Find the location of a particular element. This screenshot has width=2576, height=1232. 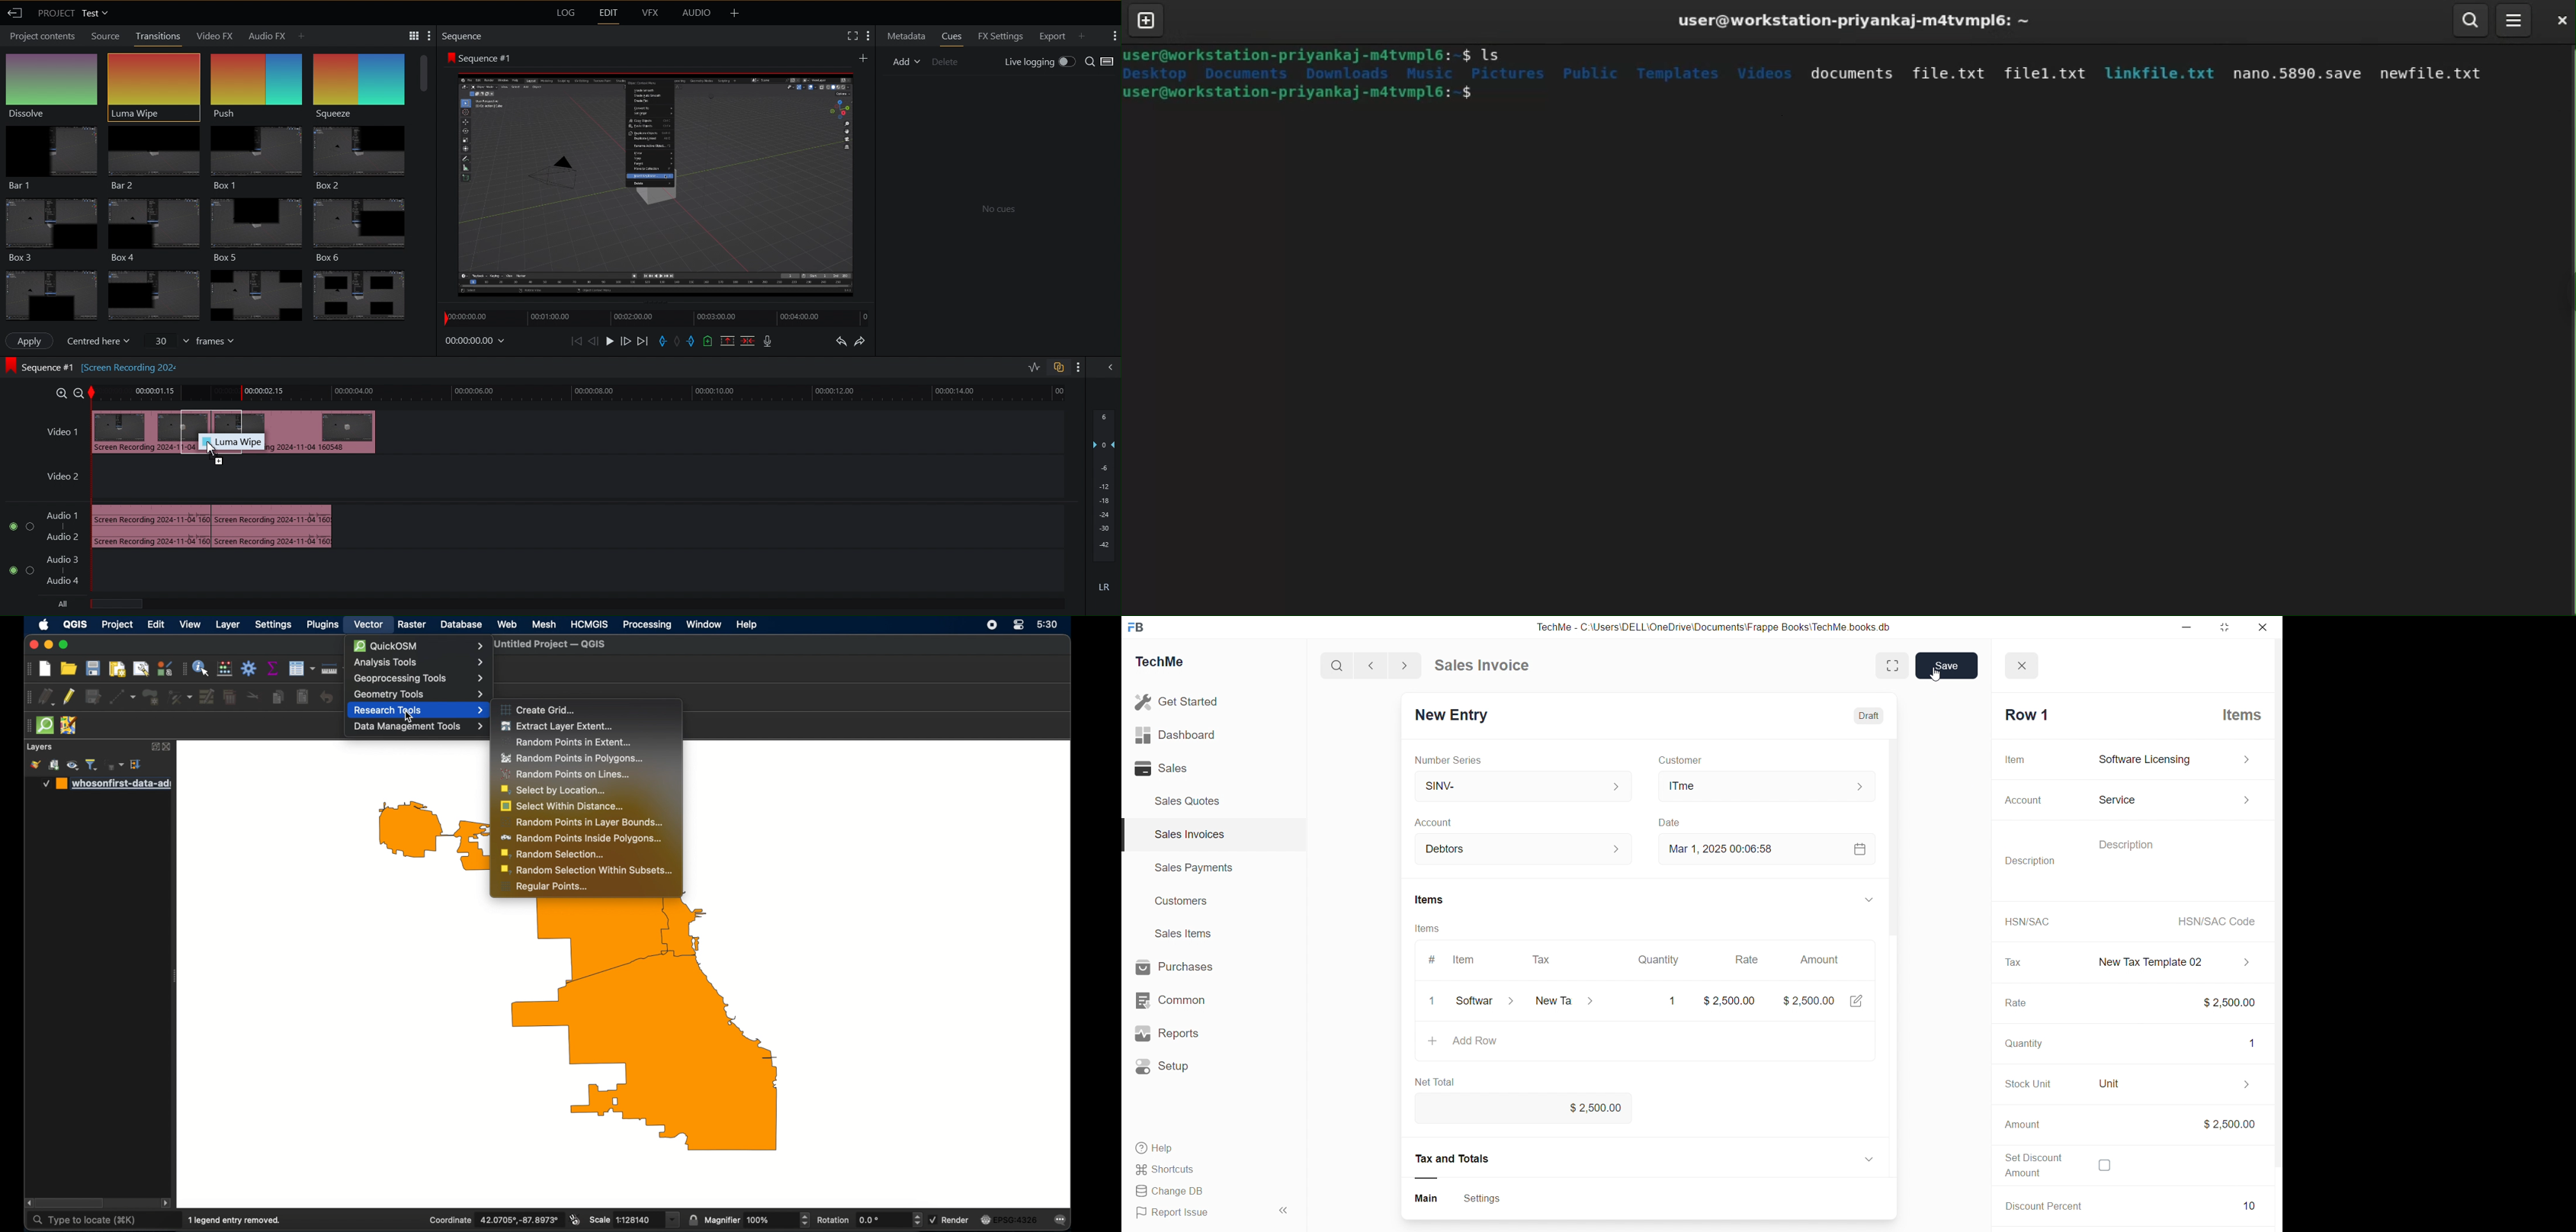

drag handle is located at coordinates (26, 697).